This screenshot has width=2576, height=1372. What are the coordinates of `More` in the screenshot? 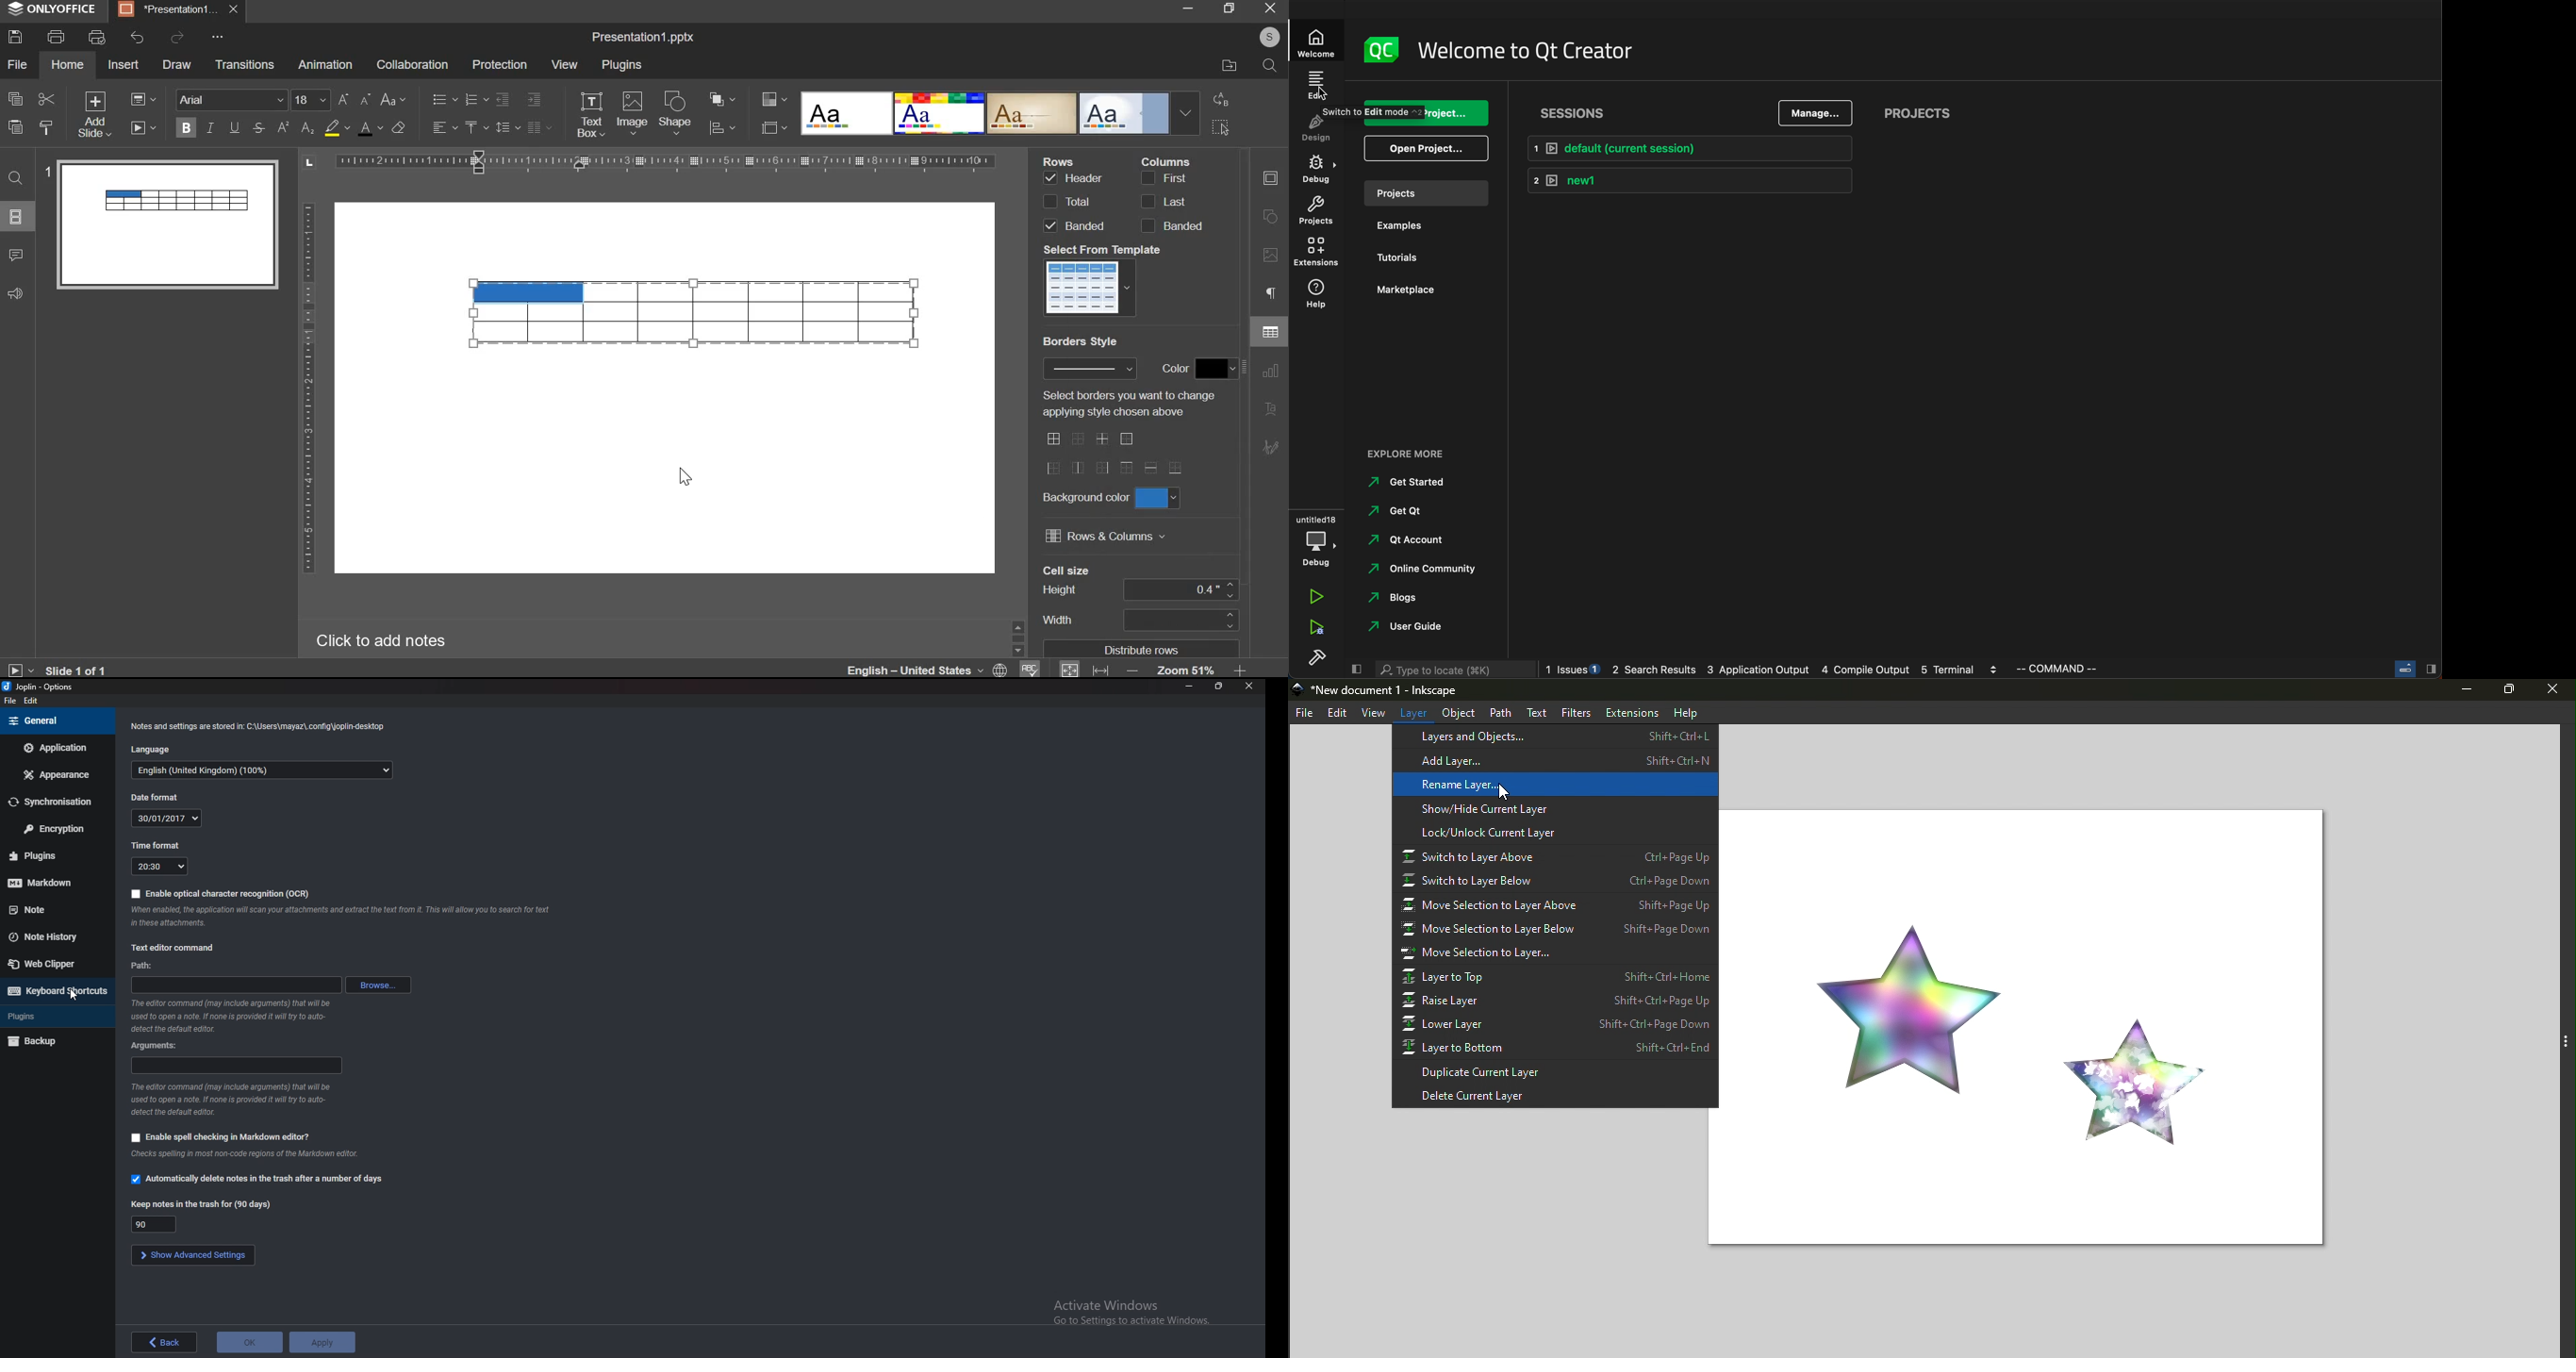 It's located at (216, 37).